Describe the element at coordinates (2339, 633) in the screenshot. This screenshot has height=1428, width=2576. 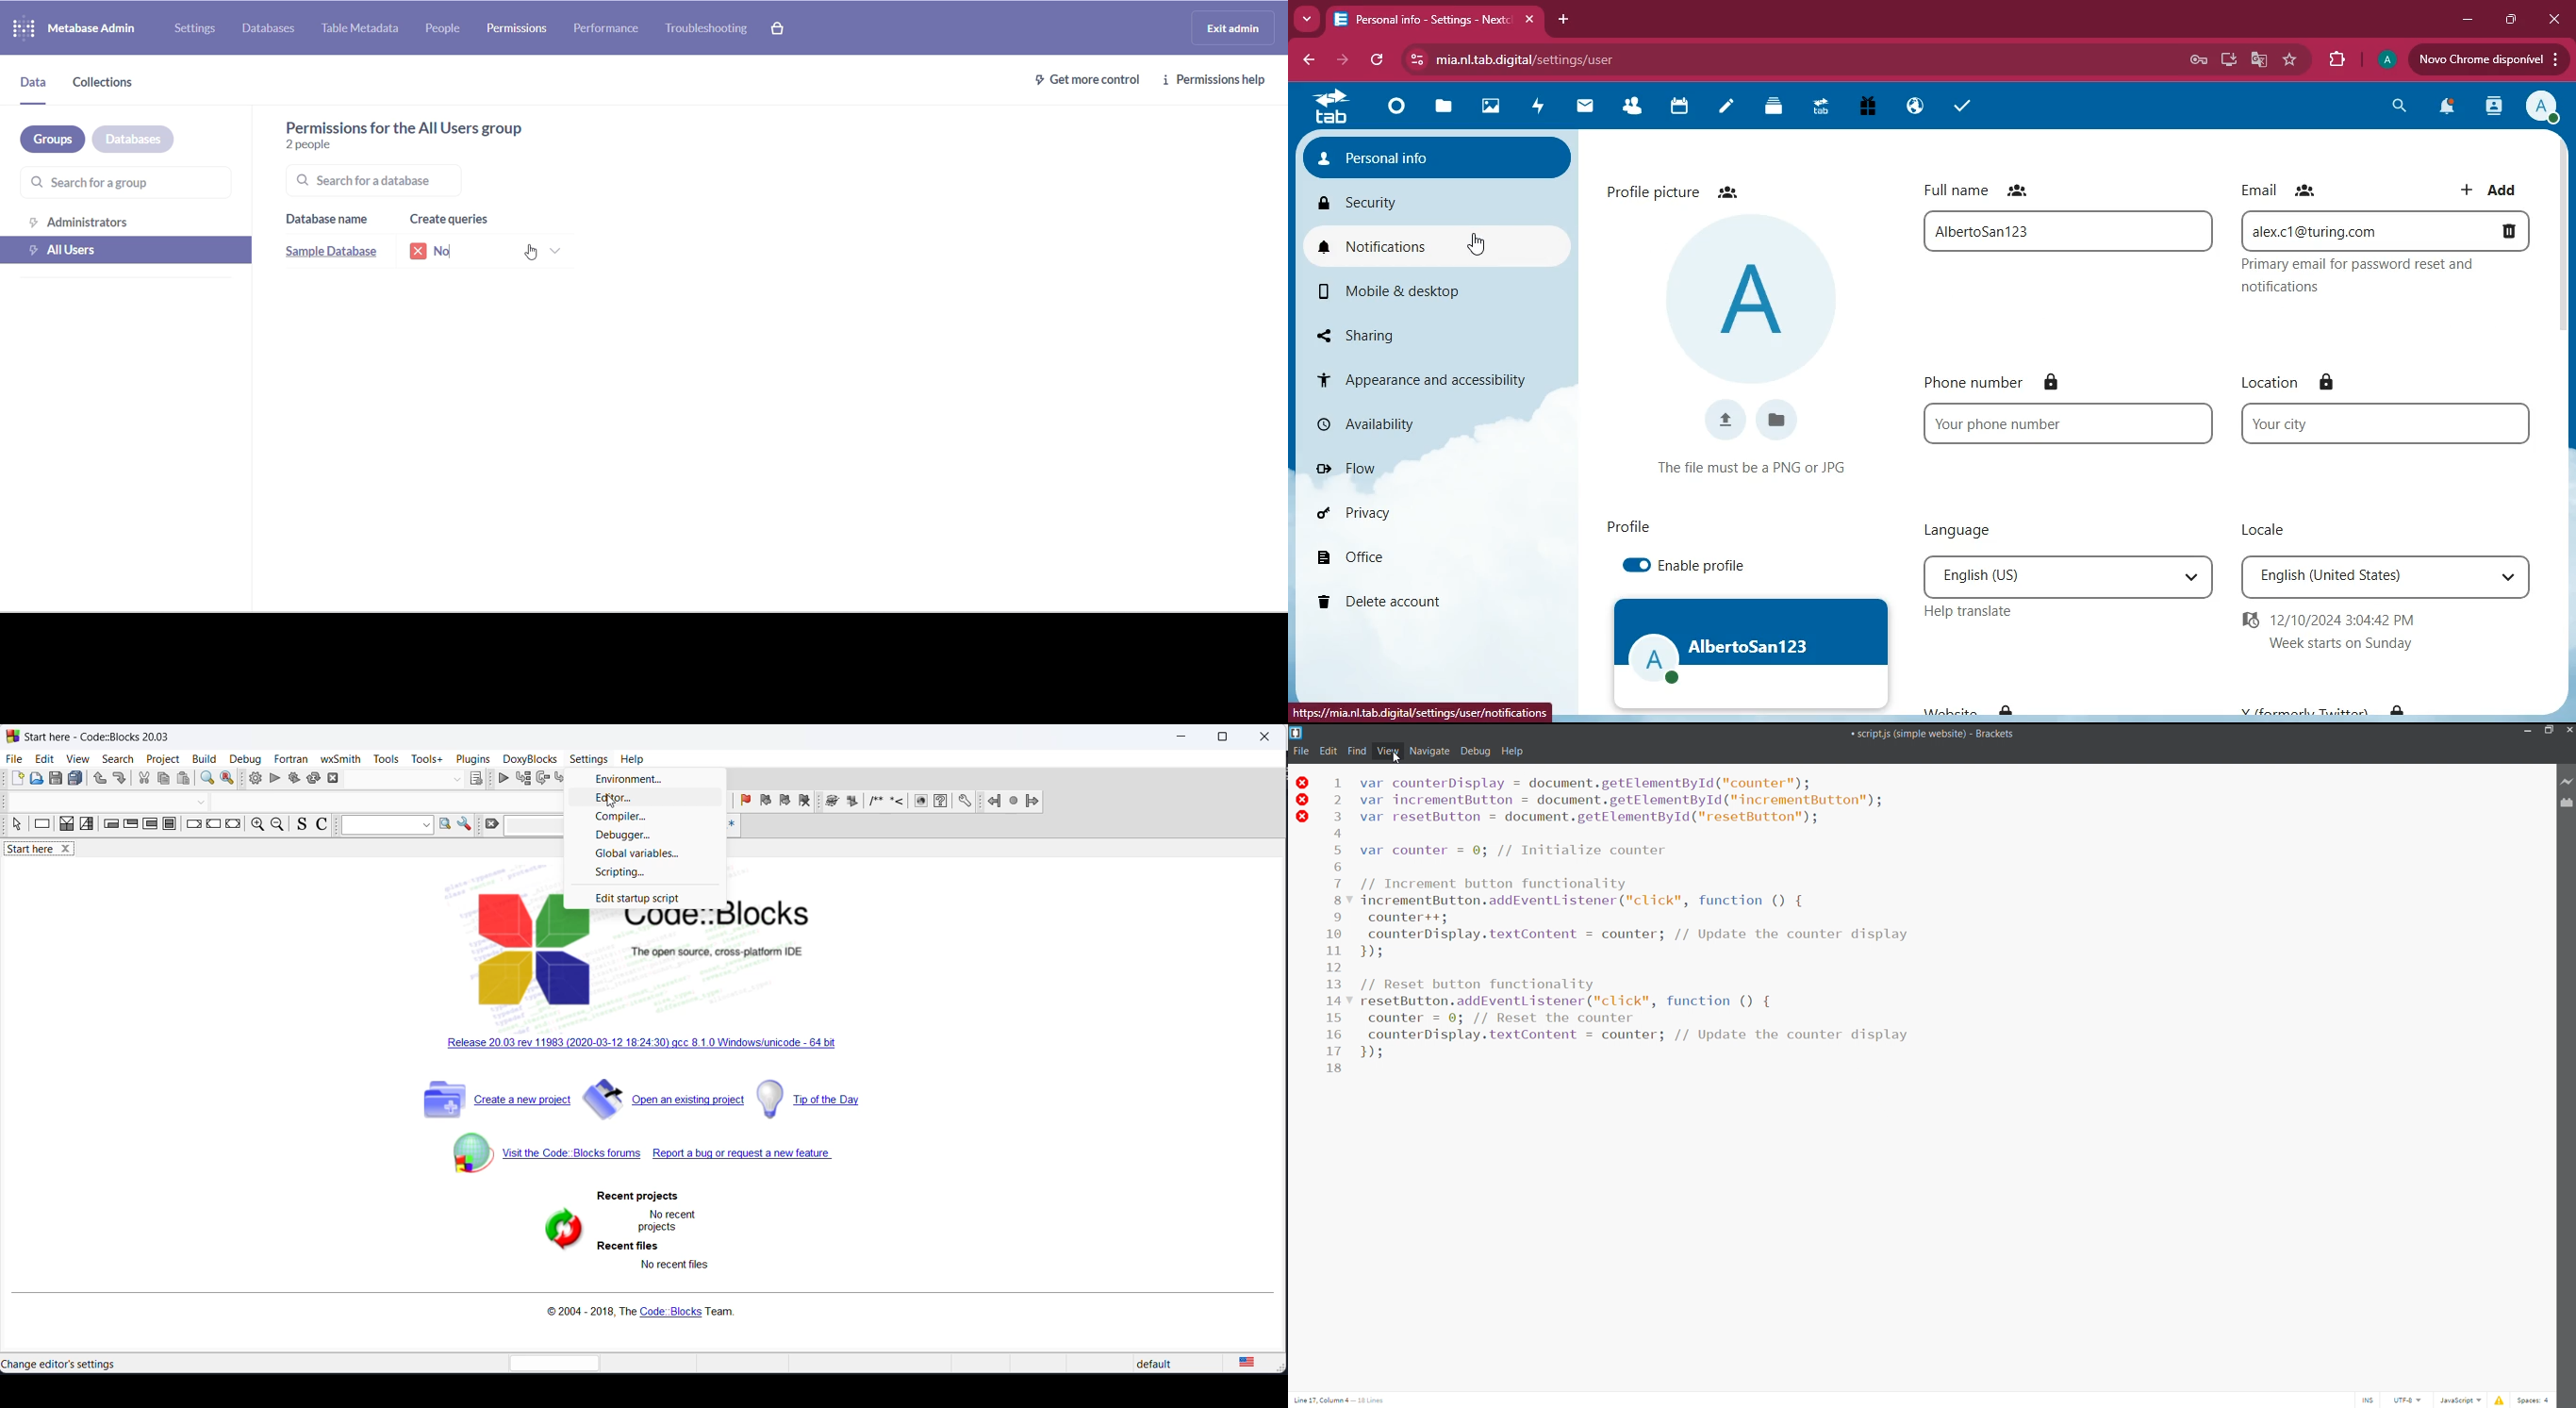
I see `time` at that location.